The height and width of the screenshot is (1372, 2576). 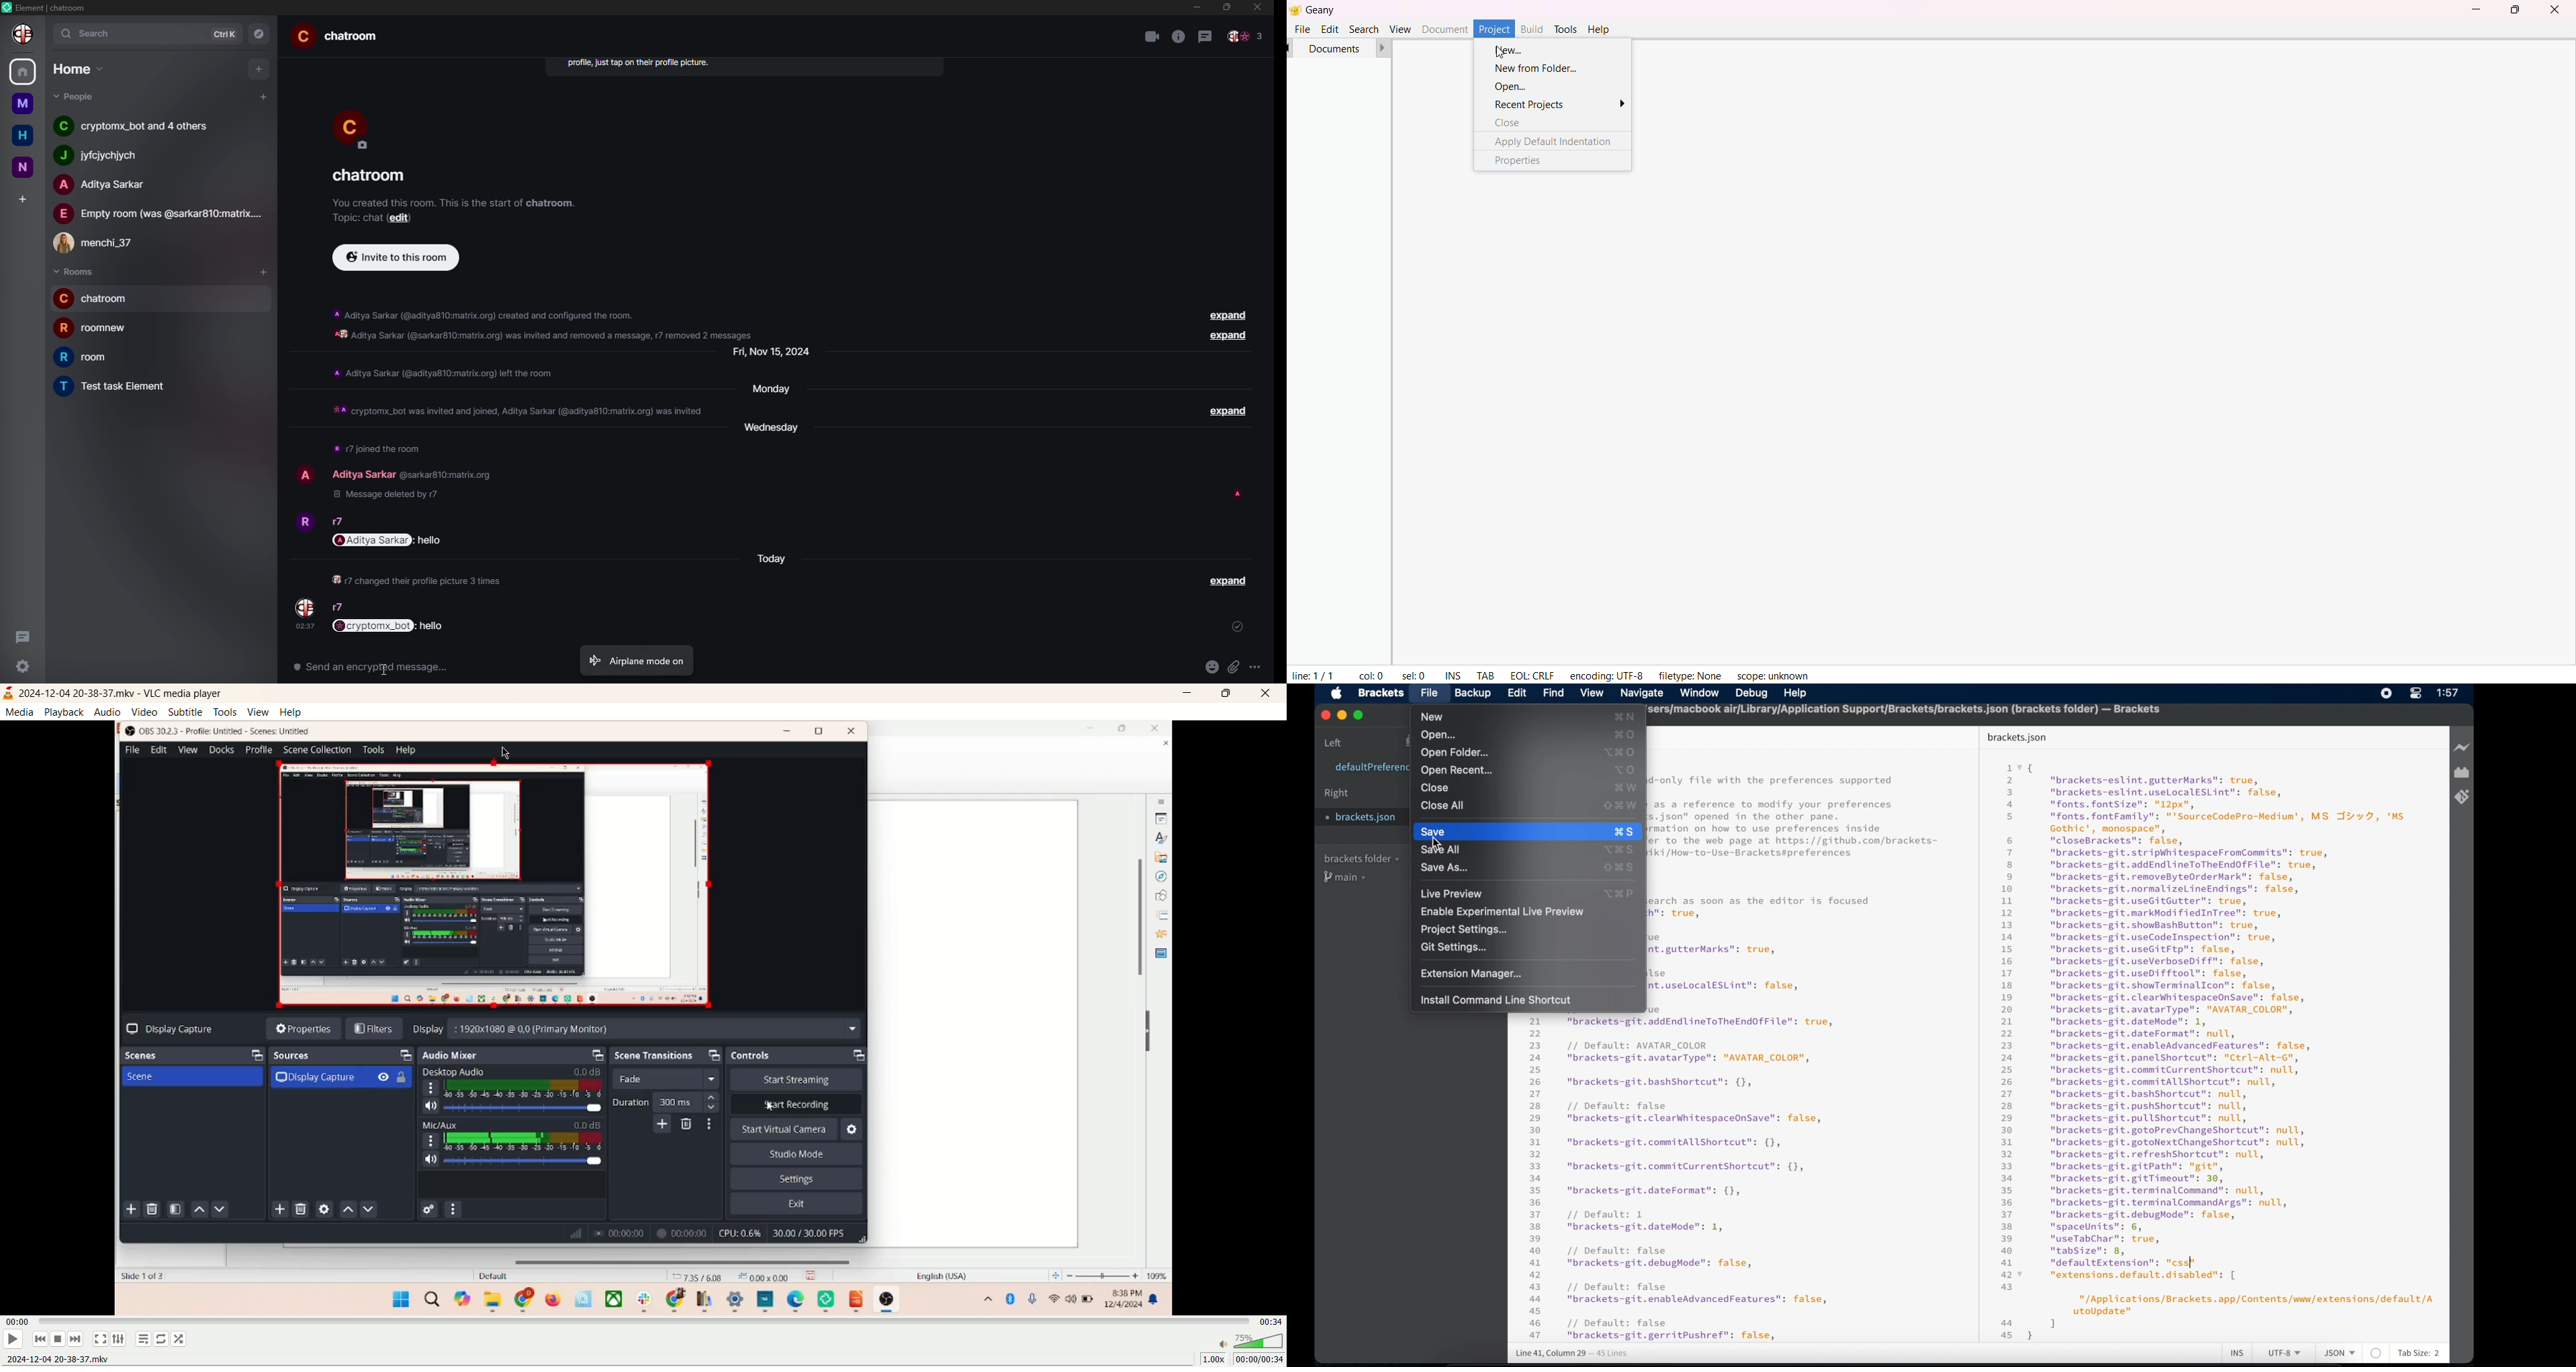 I want to click on properties, so click(x=1515, y=162).